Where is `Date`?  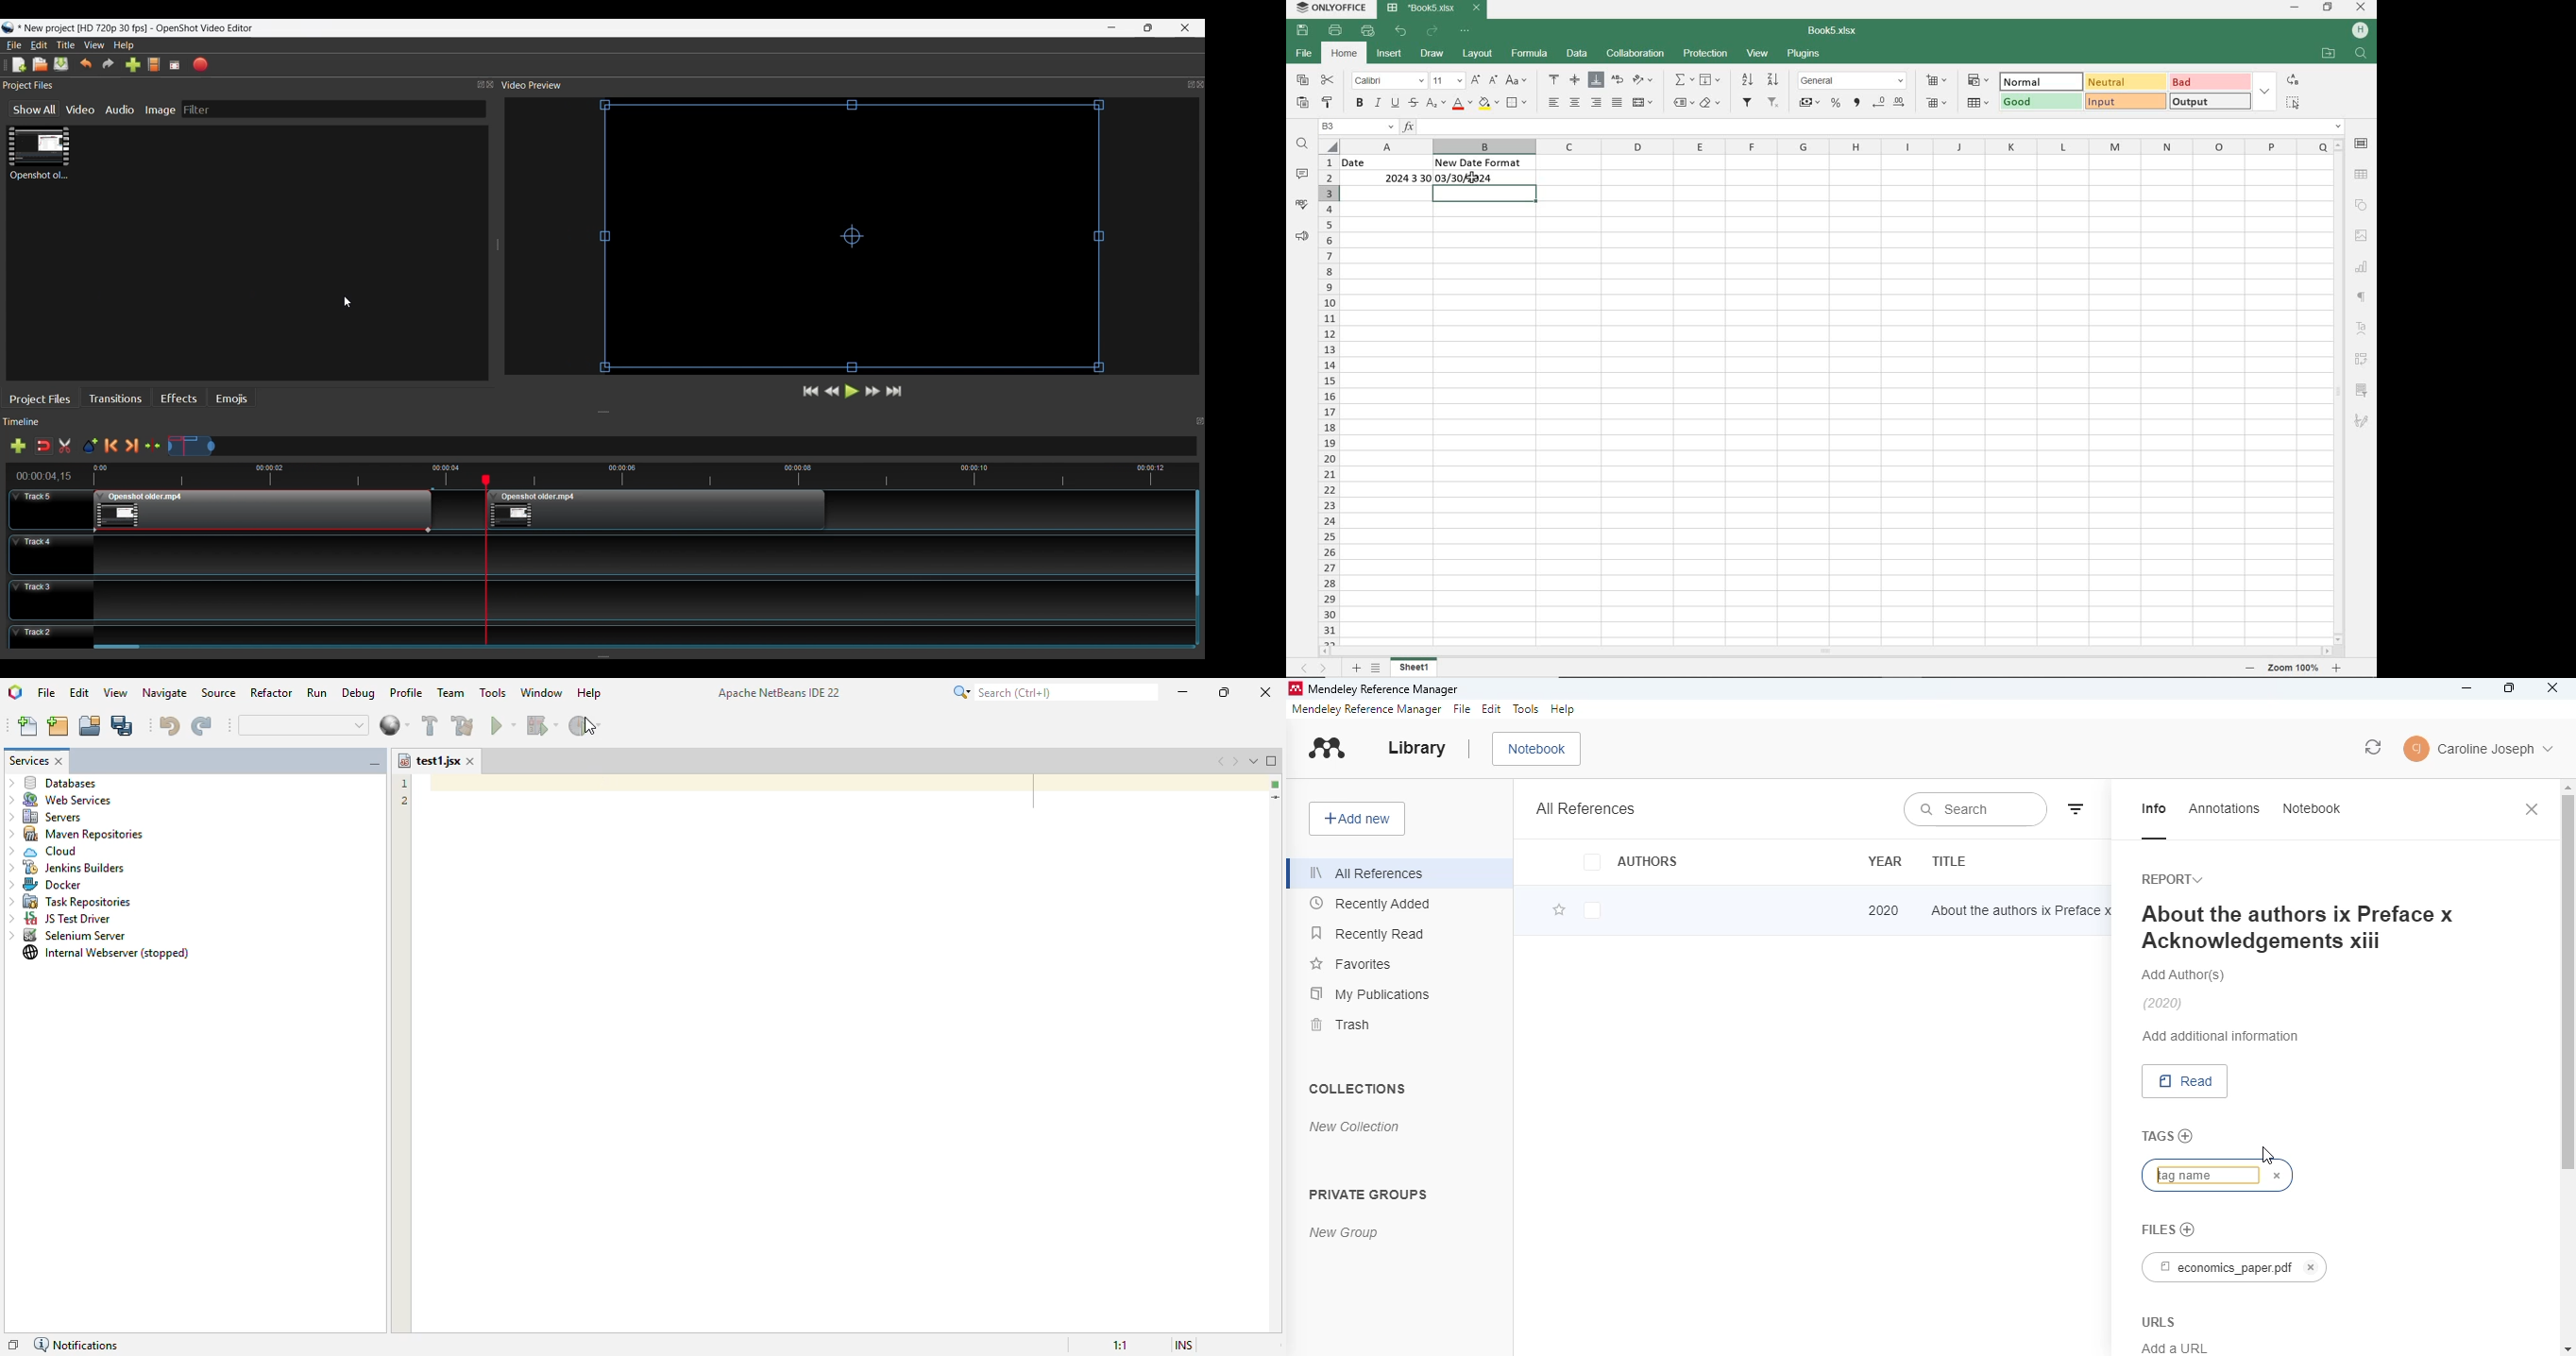 Date is located at coordinates (1382, 162).